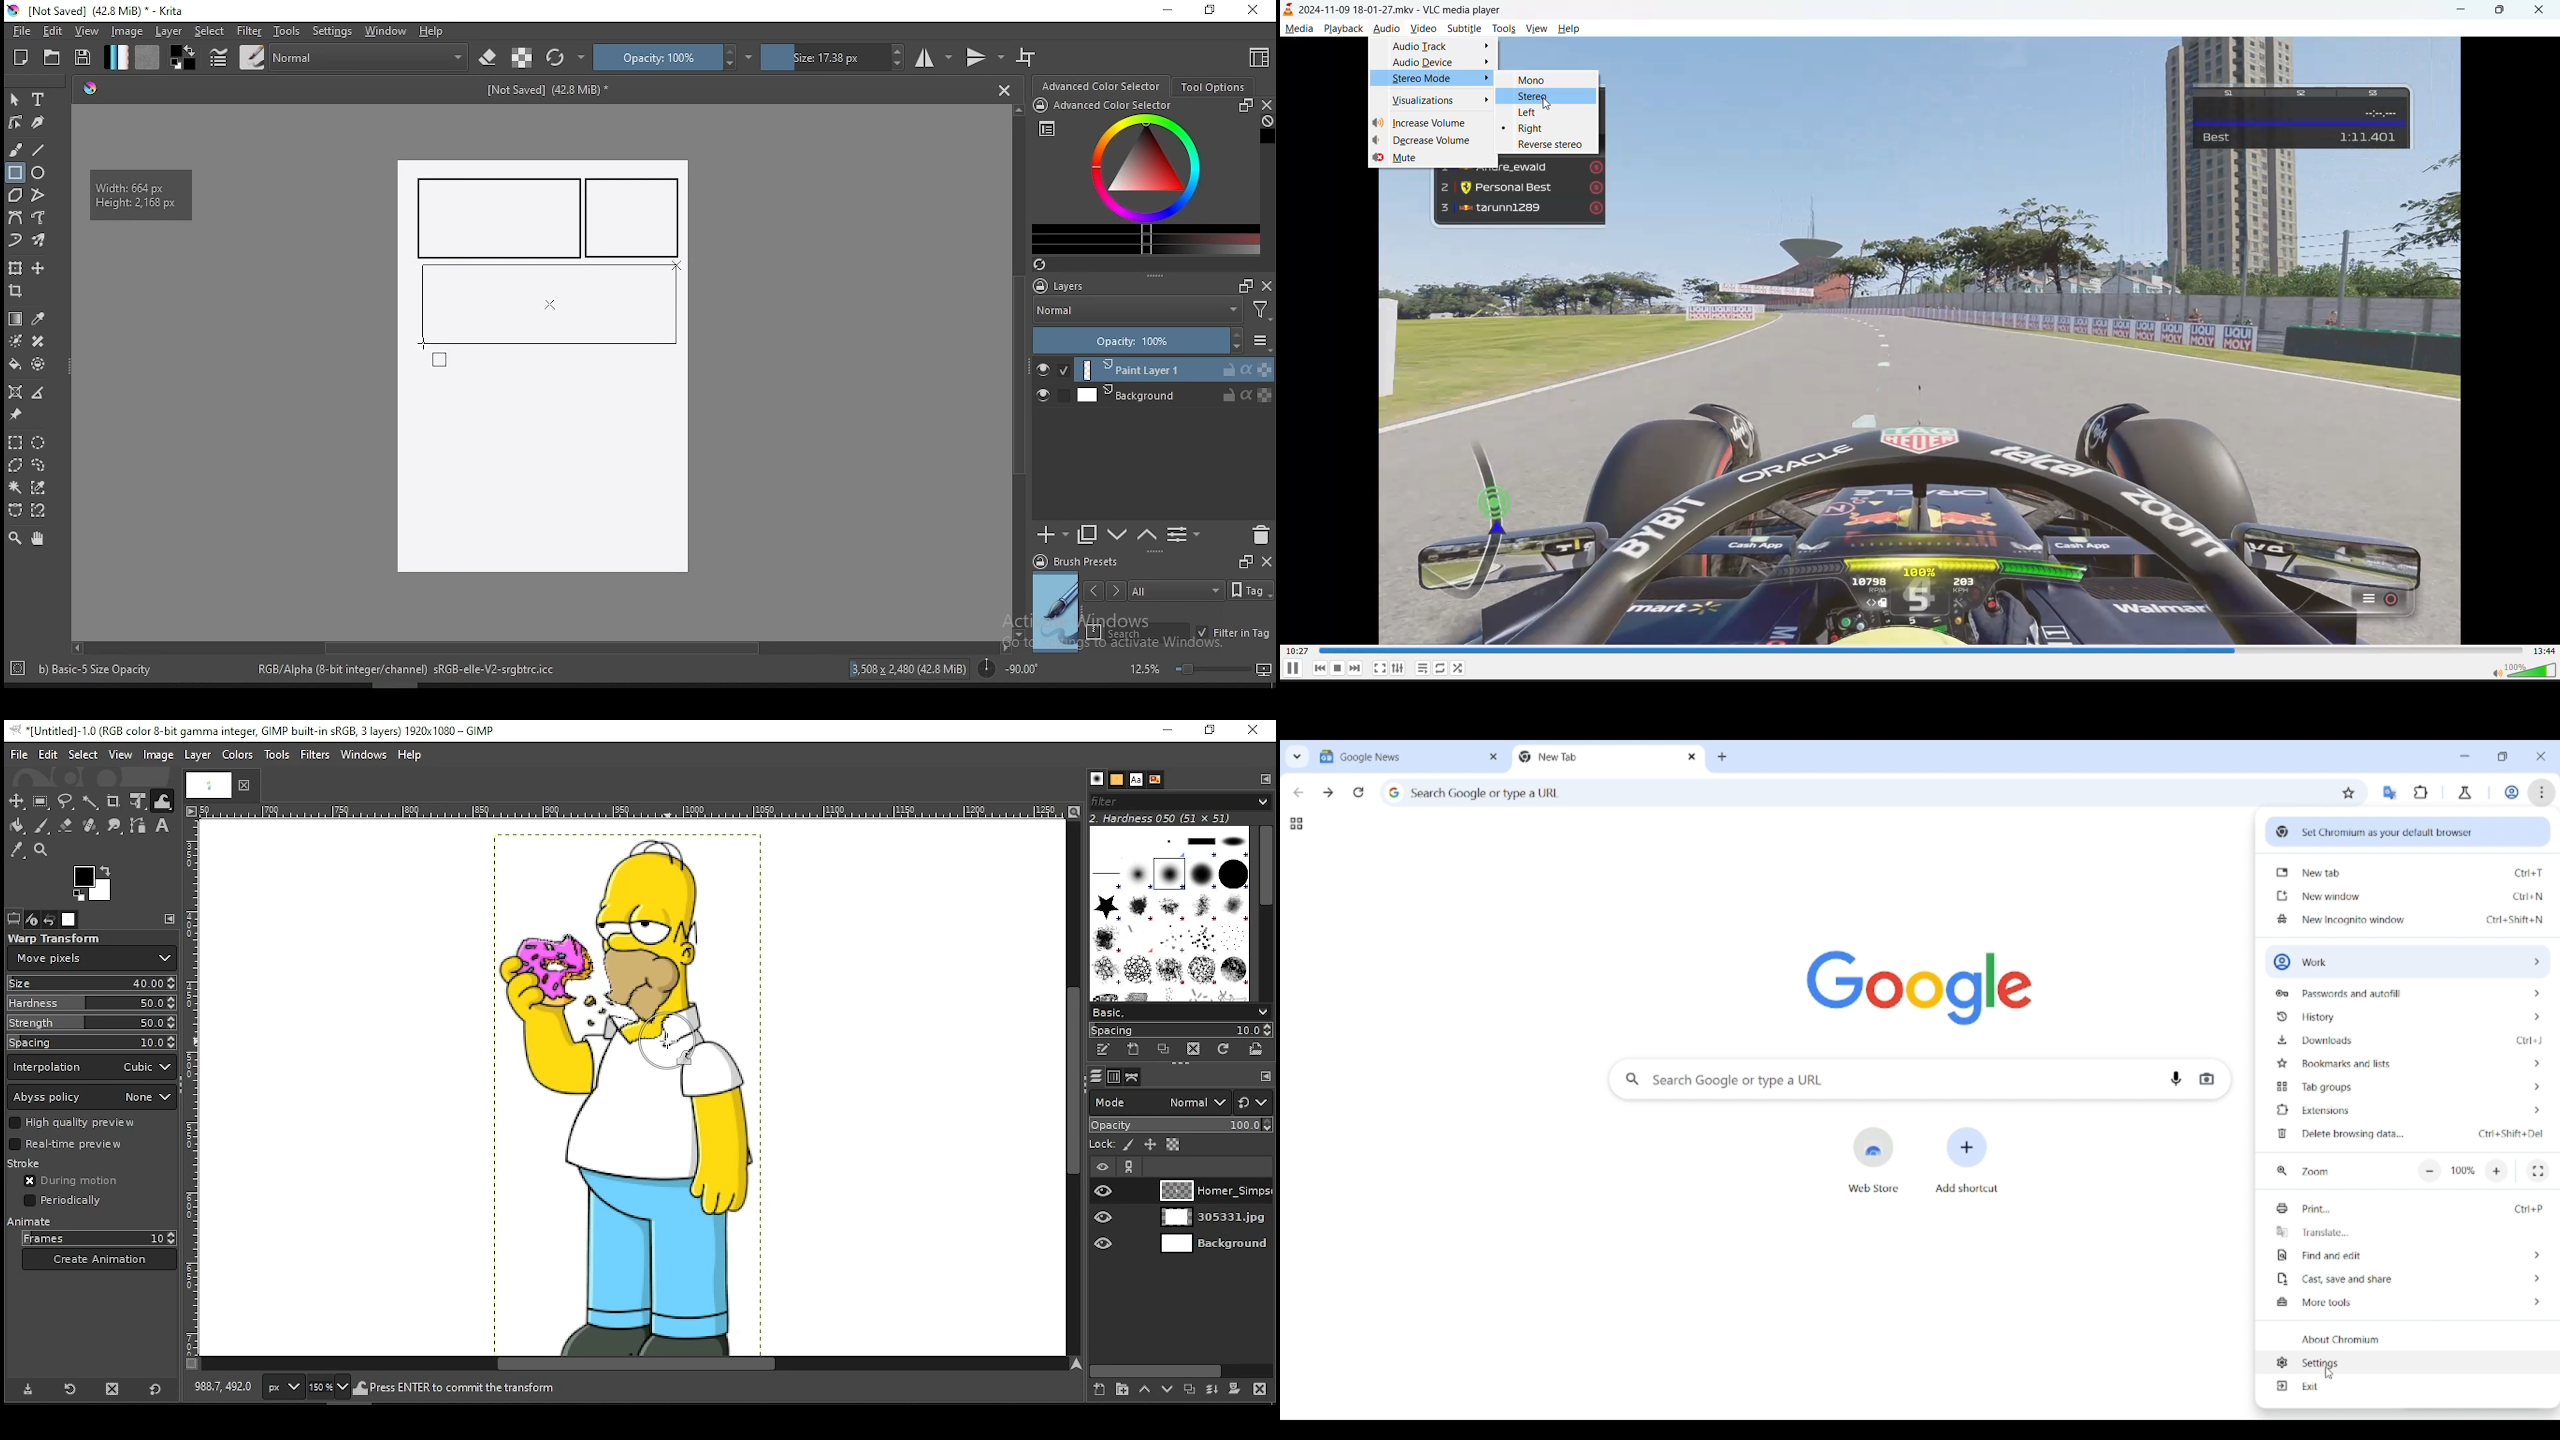 This screenshot has height=1456, width=2576. Describe the element at coordinates (16, 465) in the screenshot. I see `polygon selection tool` at that location.